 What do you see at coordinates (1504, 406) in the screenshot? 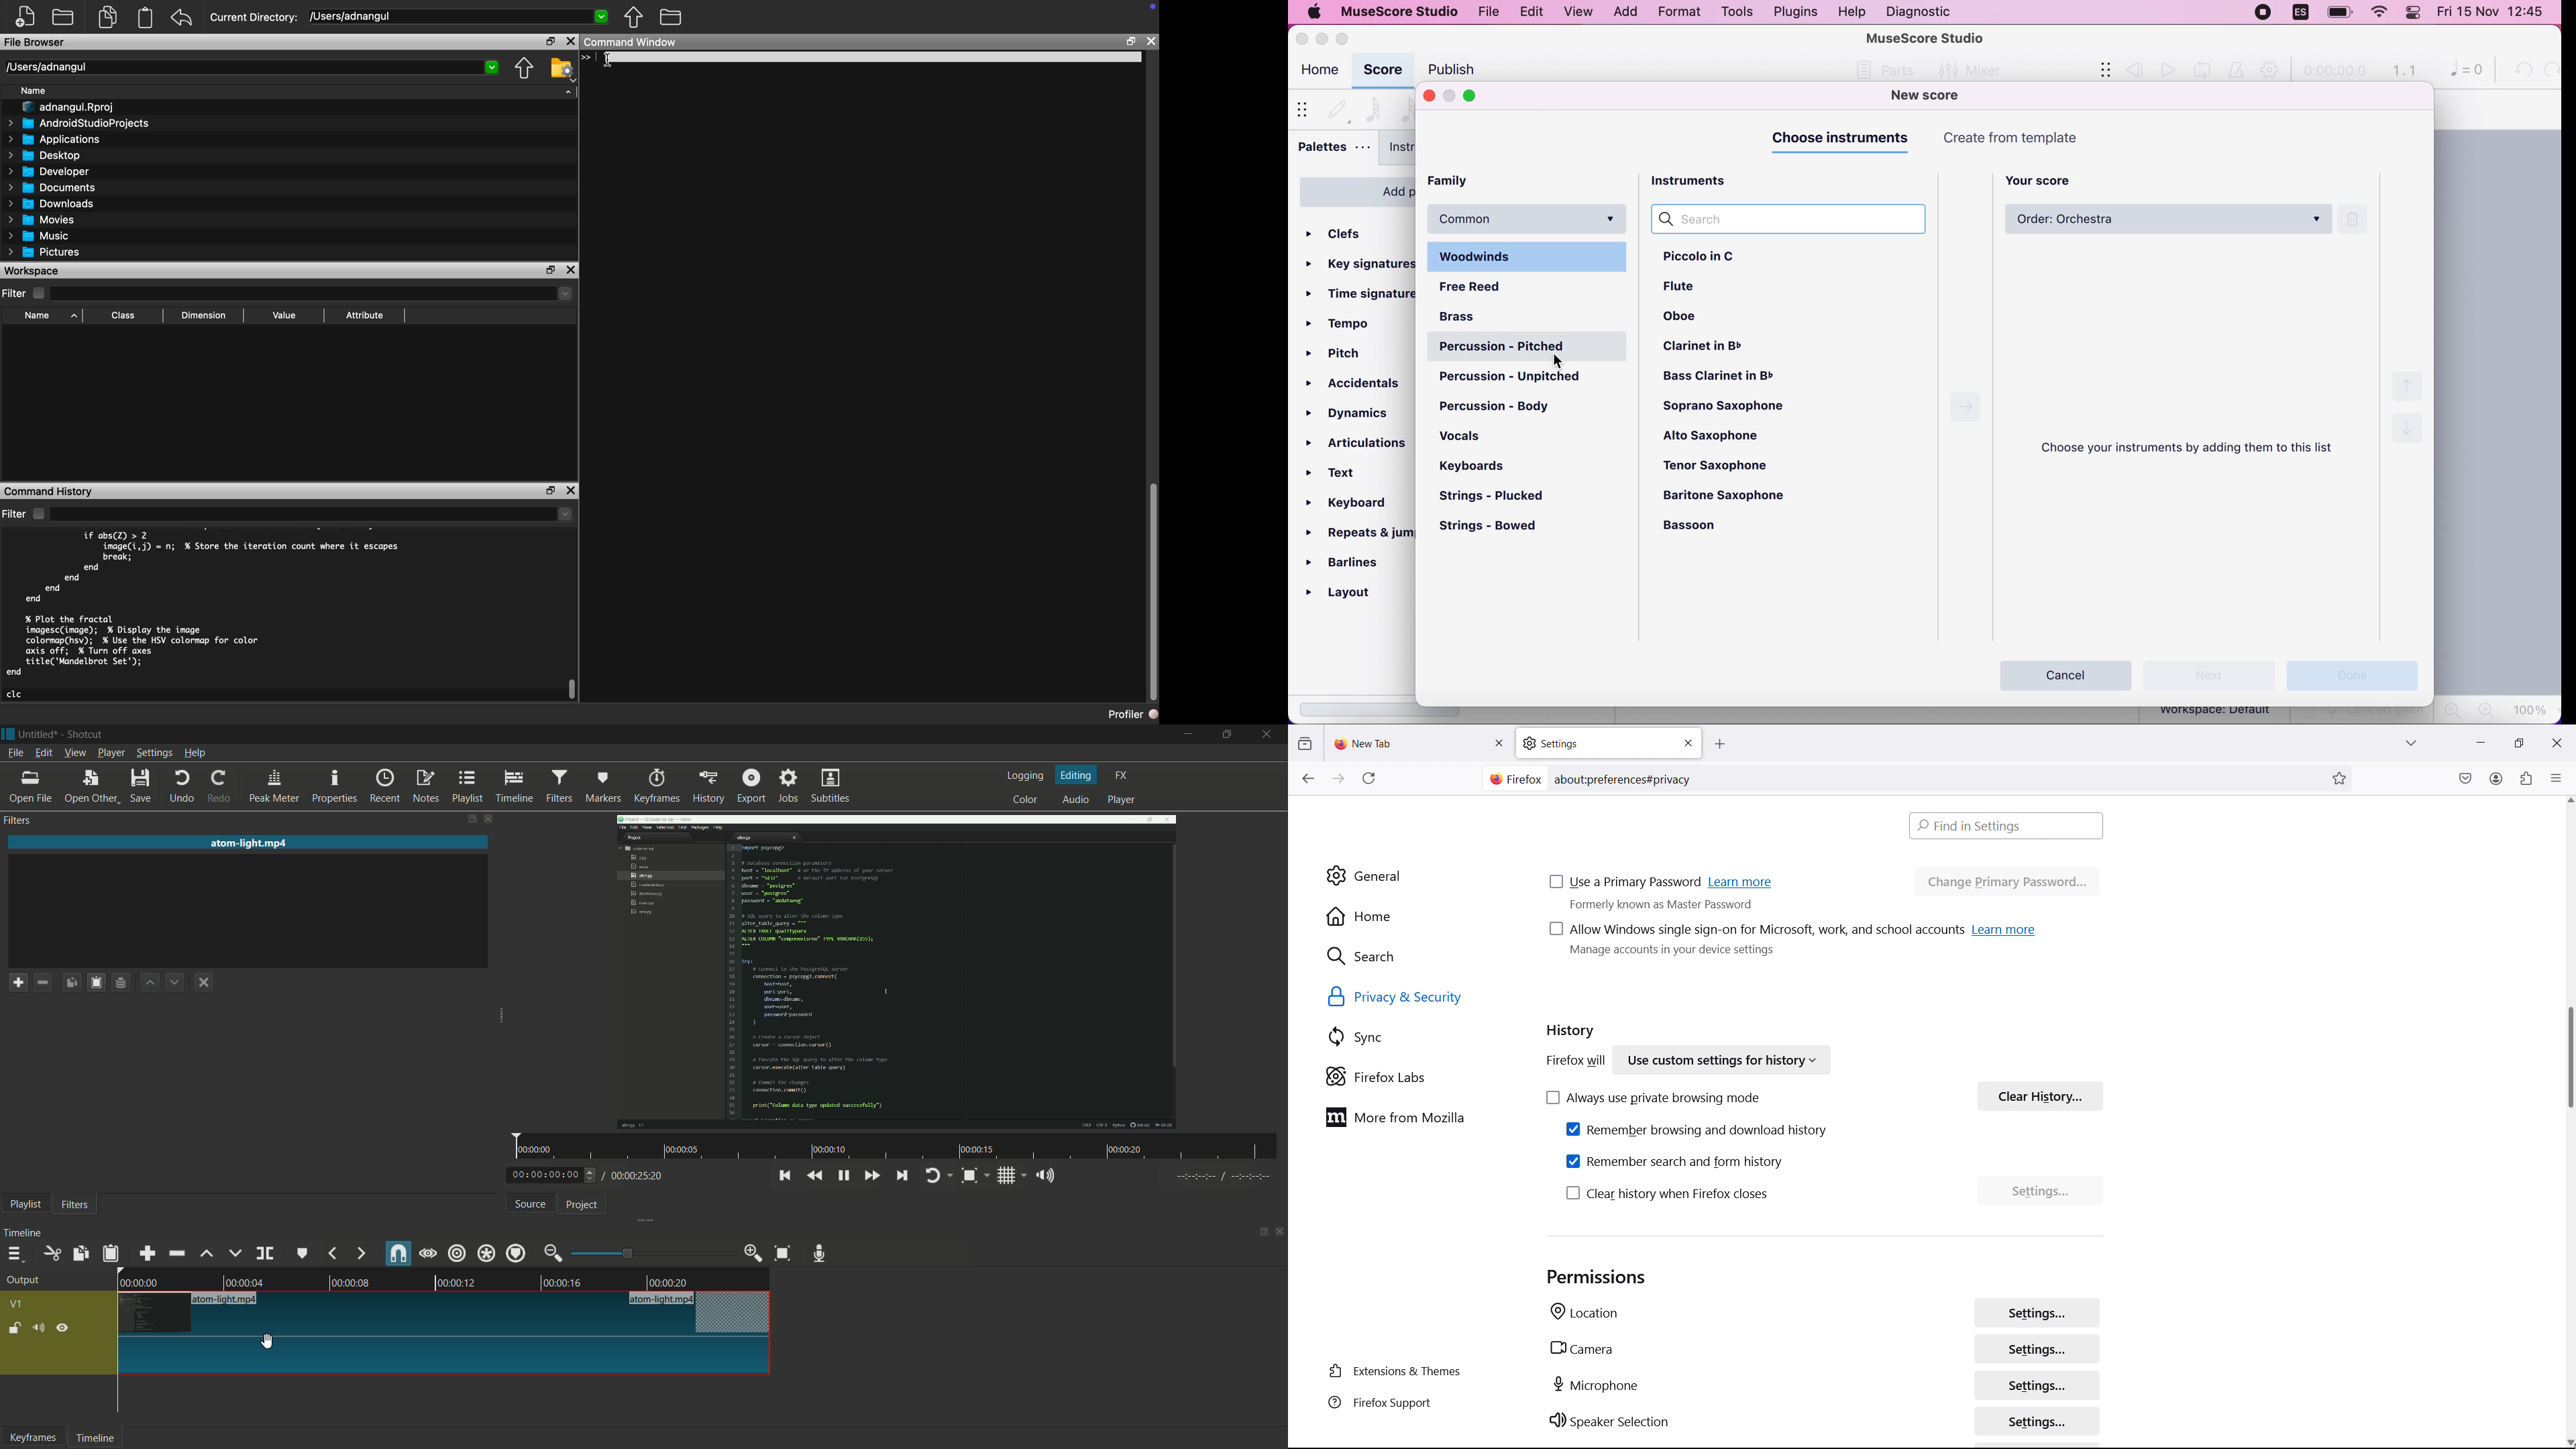
I see `percussion - body` at bounding box center [1504, 406].